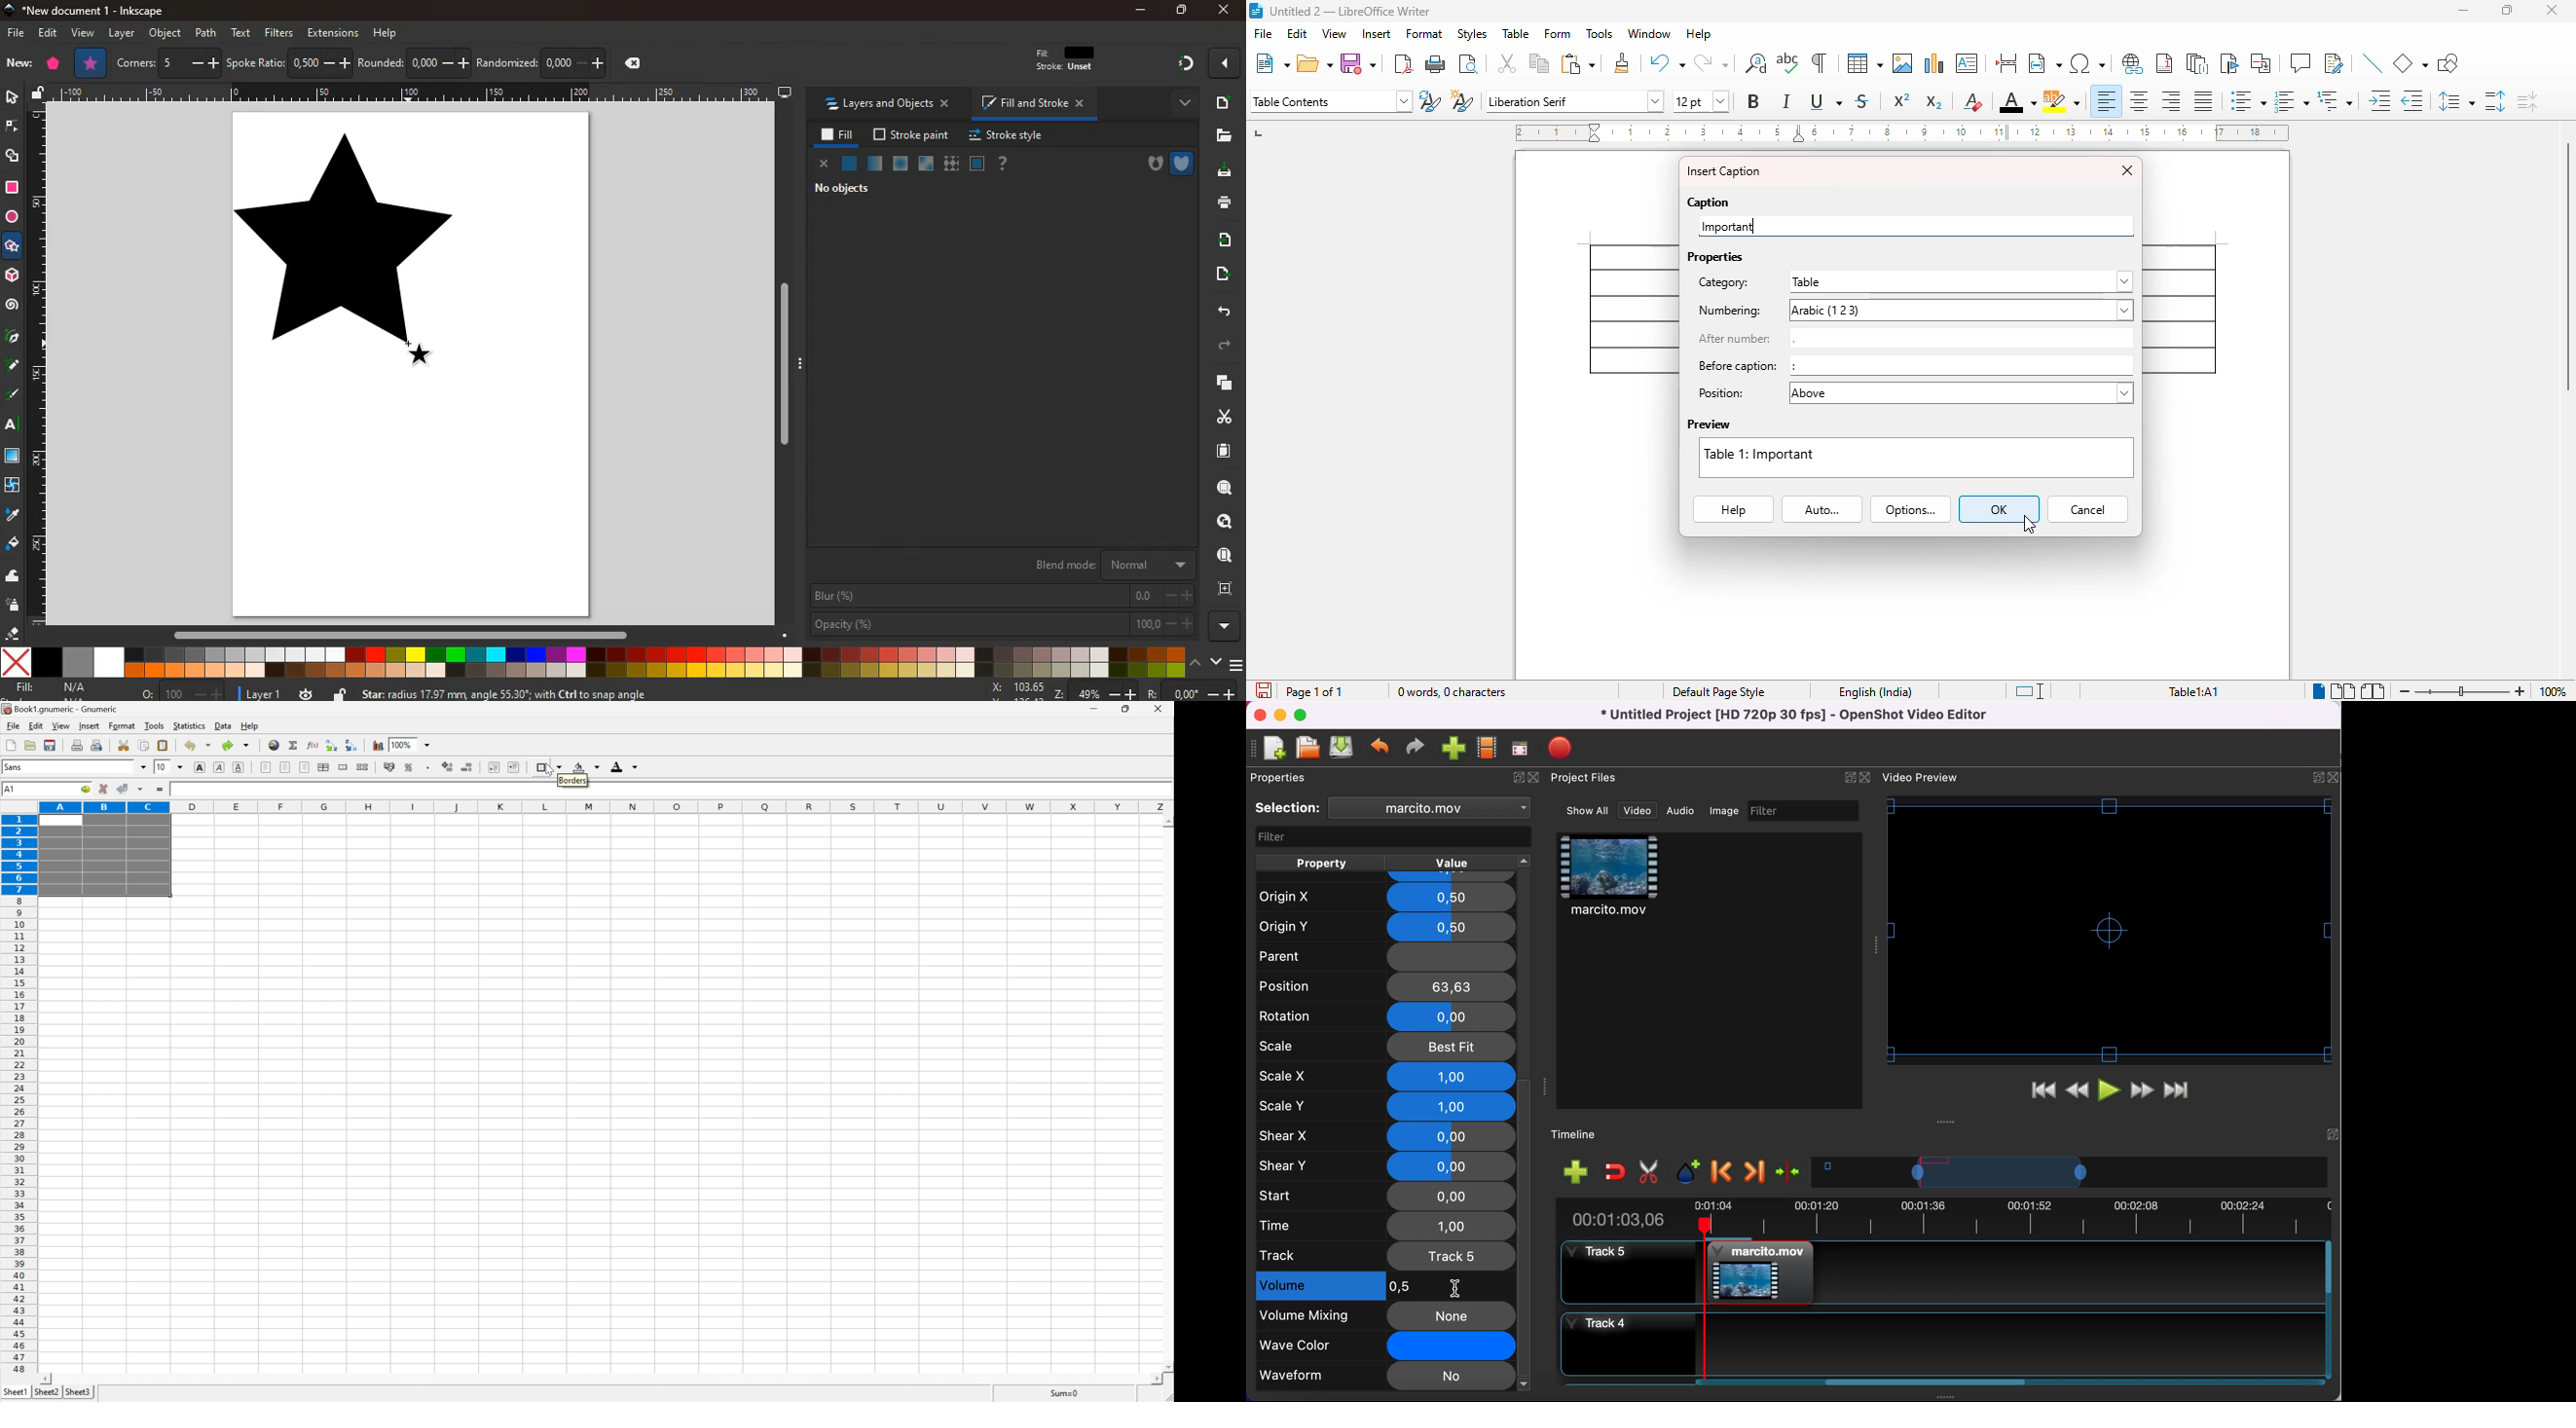 The width and height of the screenshot is (2576, 1428). I want to click on Star: radius 17.97 mm angle 55.30; with Ctrl to snap angle., so click(515, 692).